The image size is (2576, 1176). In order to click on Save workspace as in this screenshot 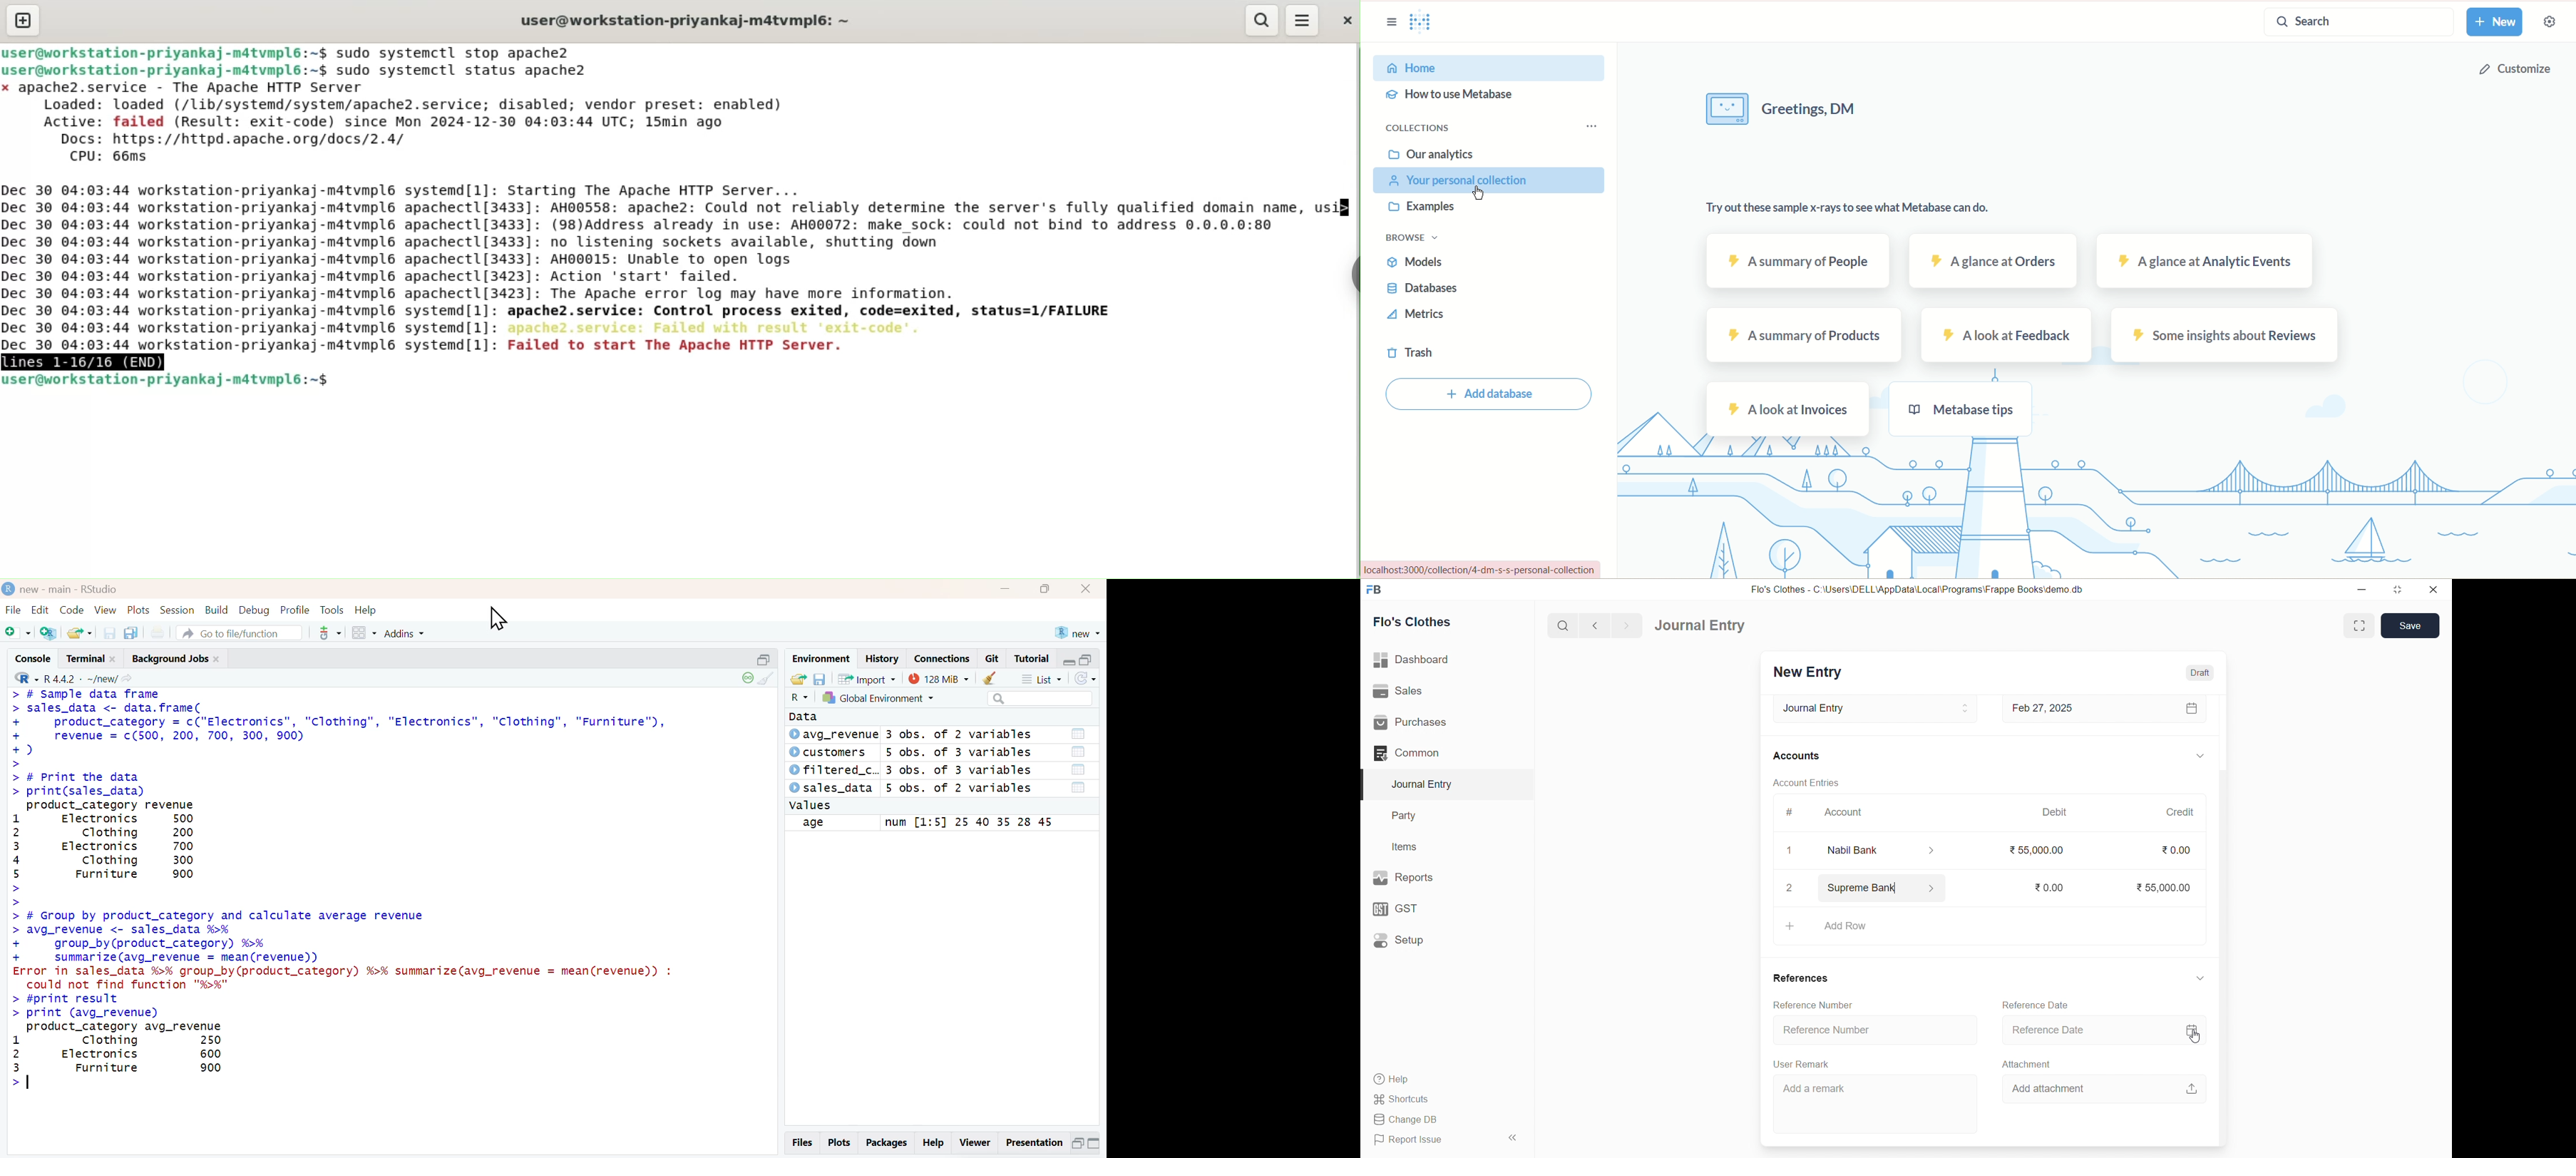, I will do `click(820, 679)`.